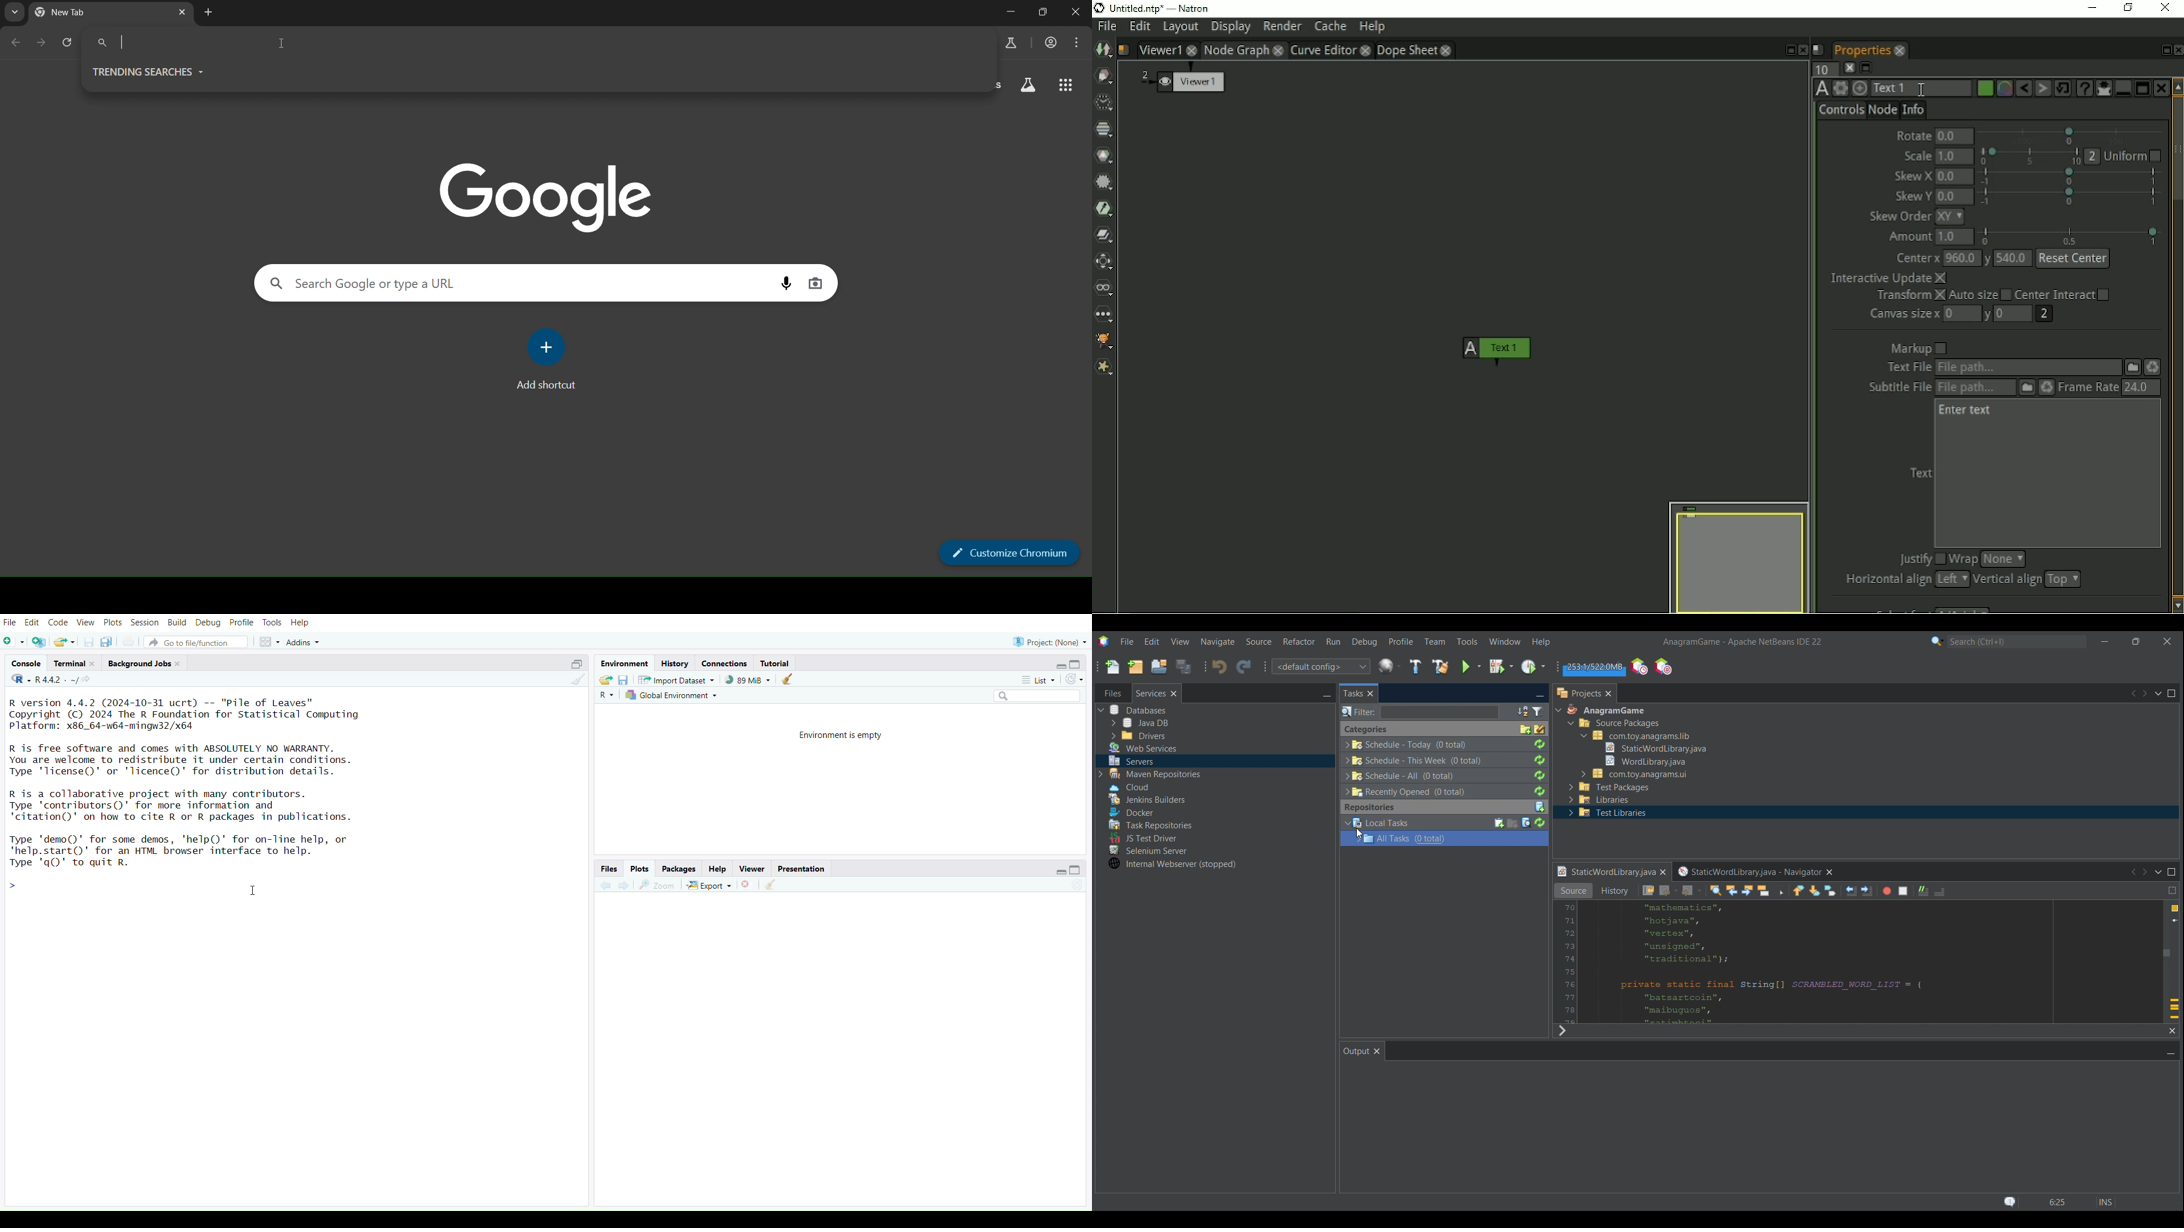 This screenshot has height=1232, width=2184. What do you see at coordinates (606, 680) in the screenshot?
I see `Load workspace` at bounding box center [606, 680].